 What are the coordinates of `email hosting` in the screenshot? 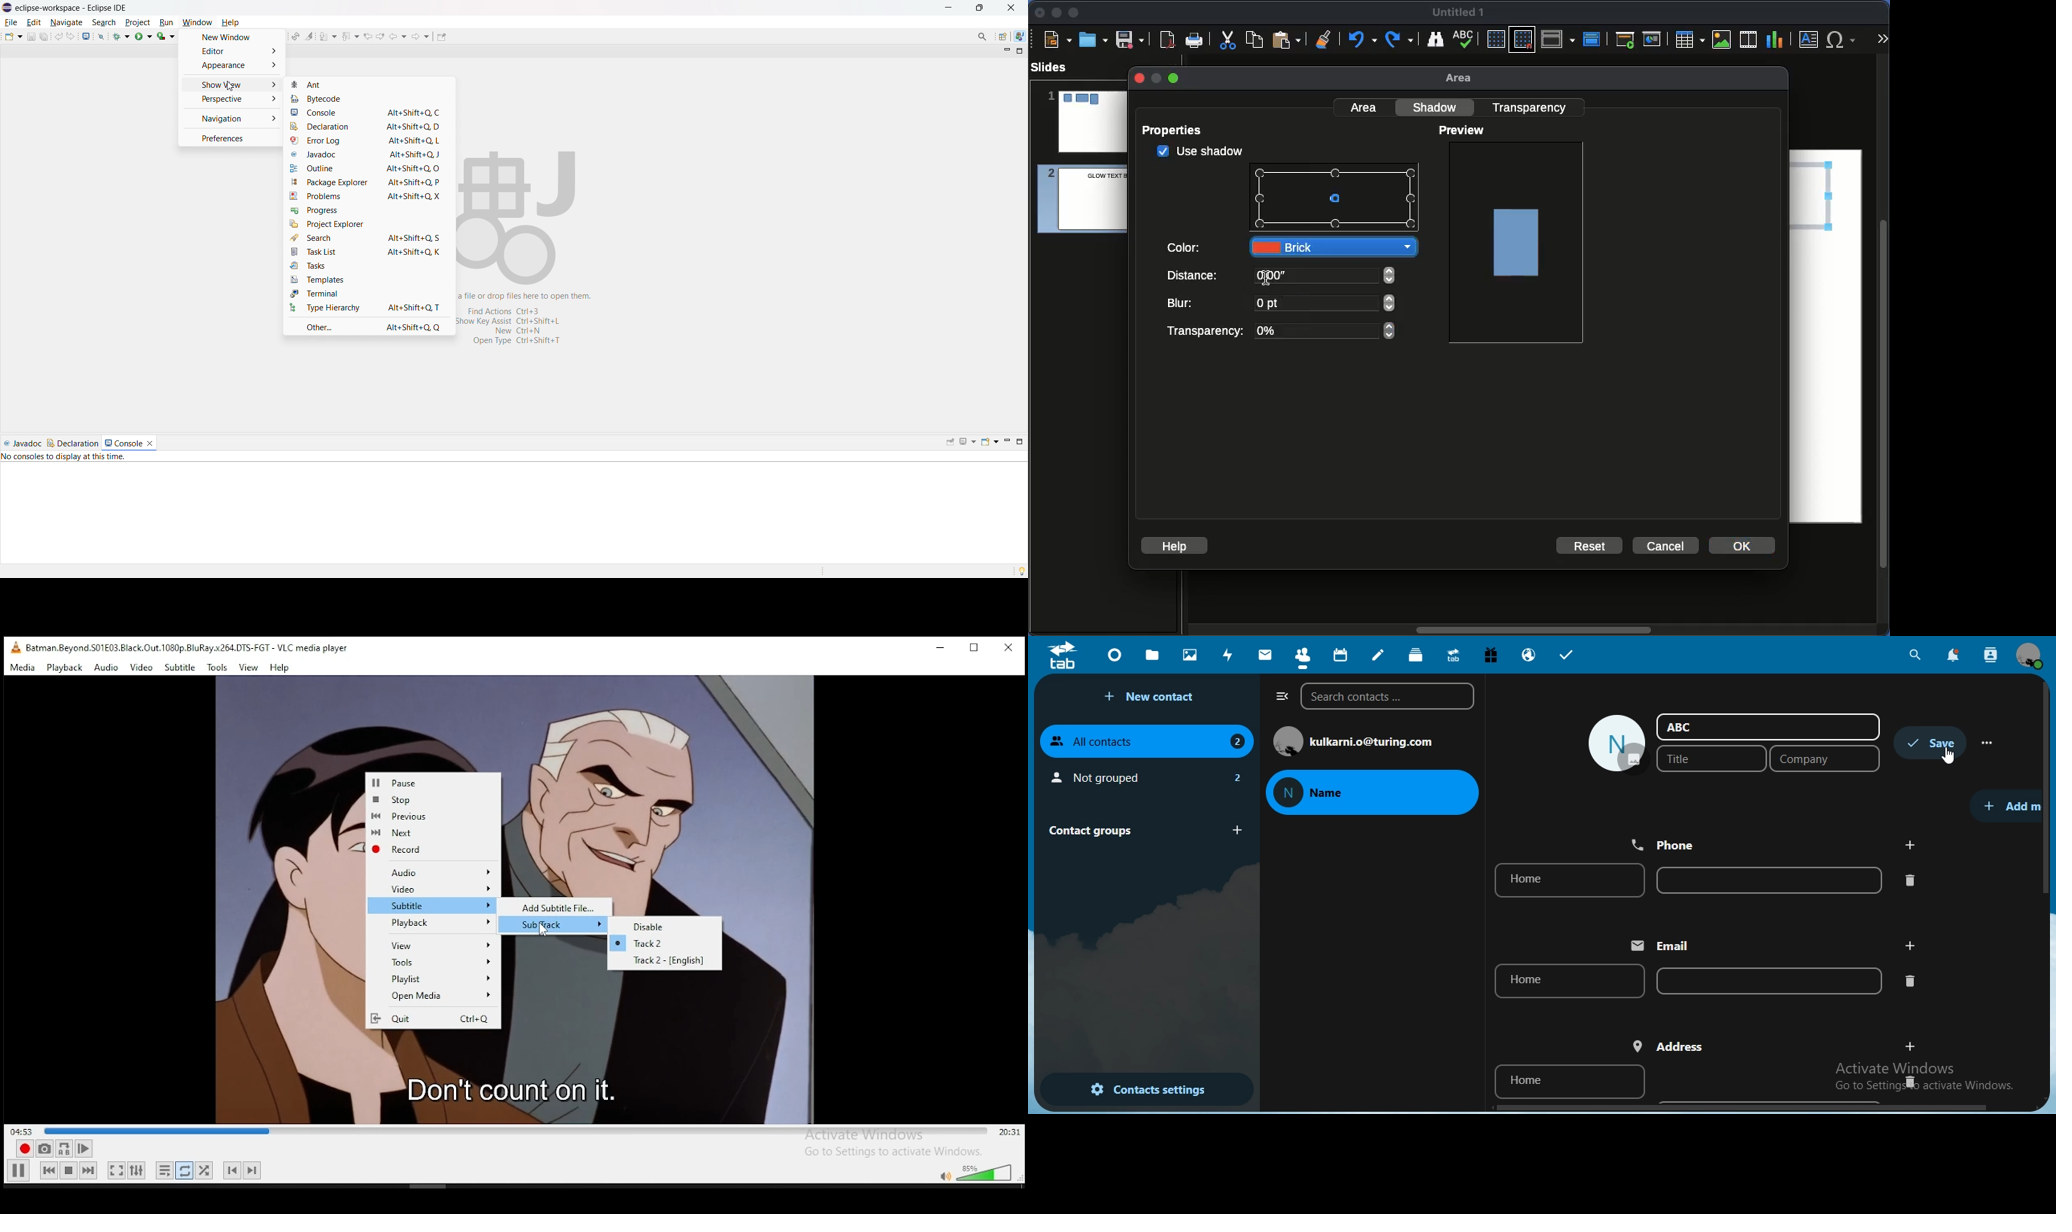 It's located at (1528, 656).